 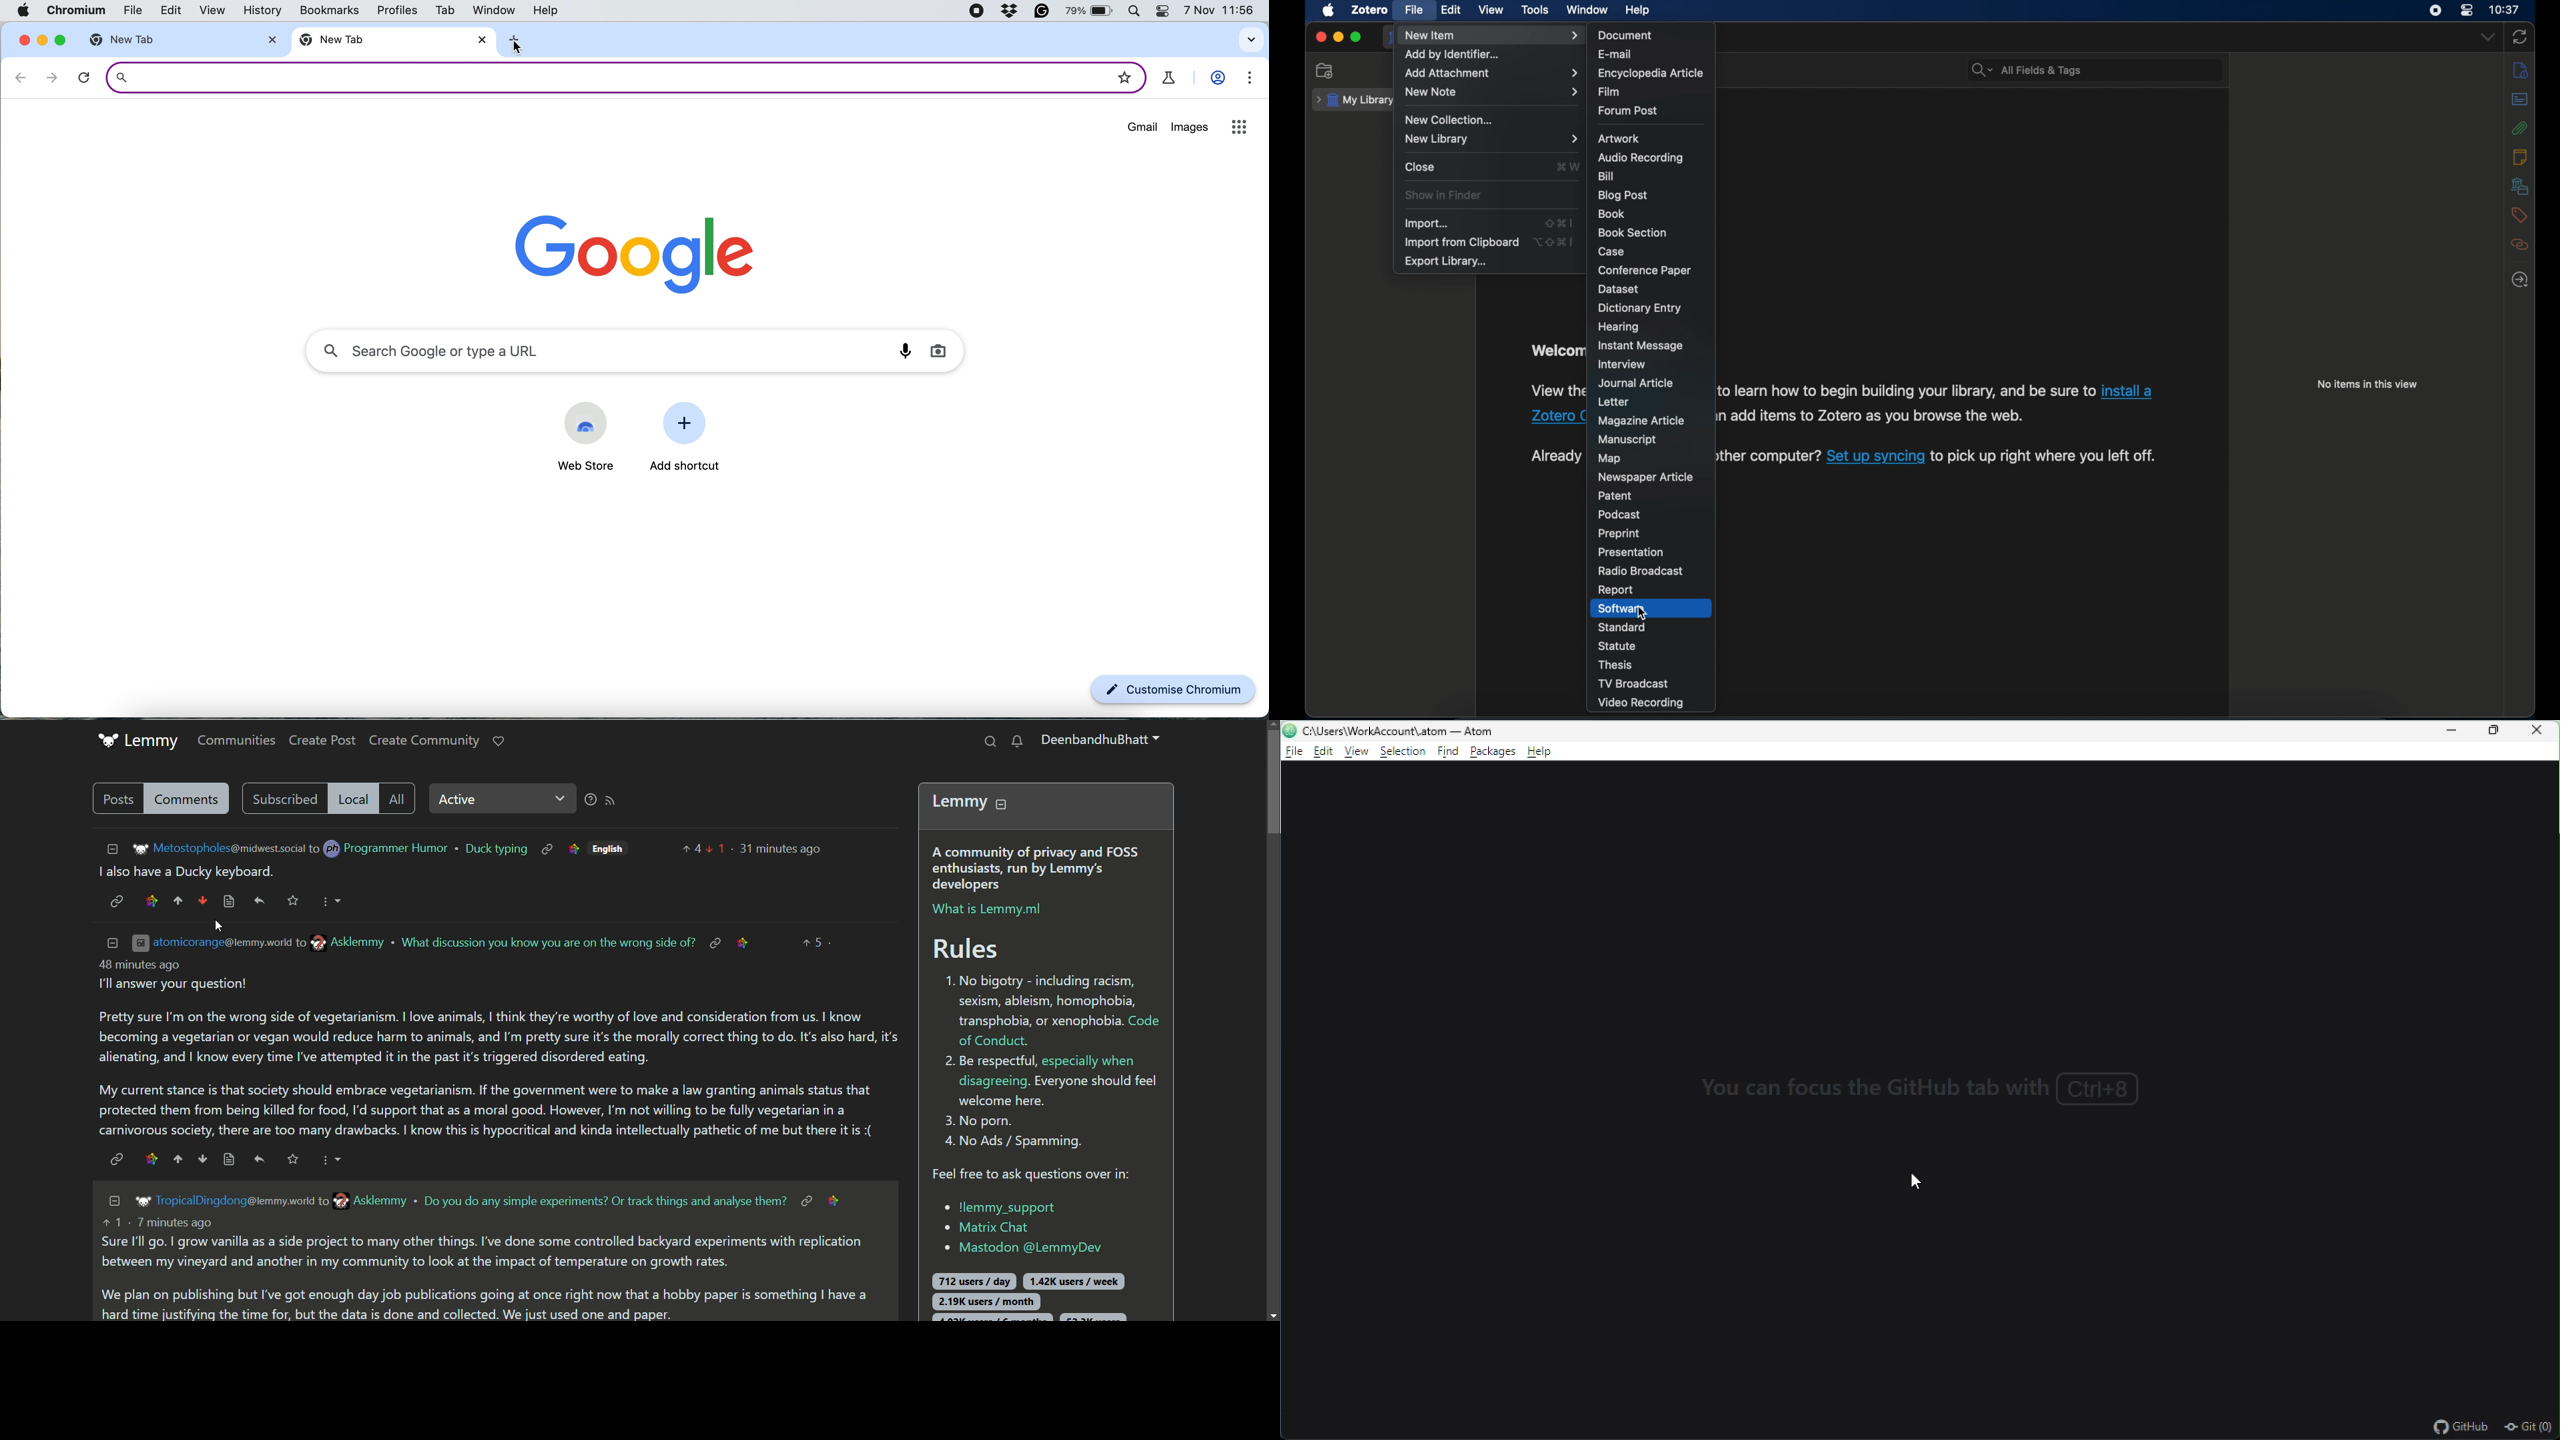 I want to click on spotlight search, so click(x=1139, y=11).